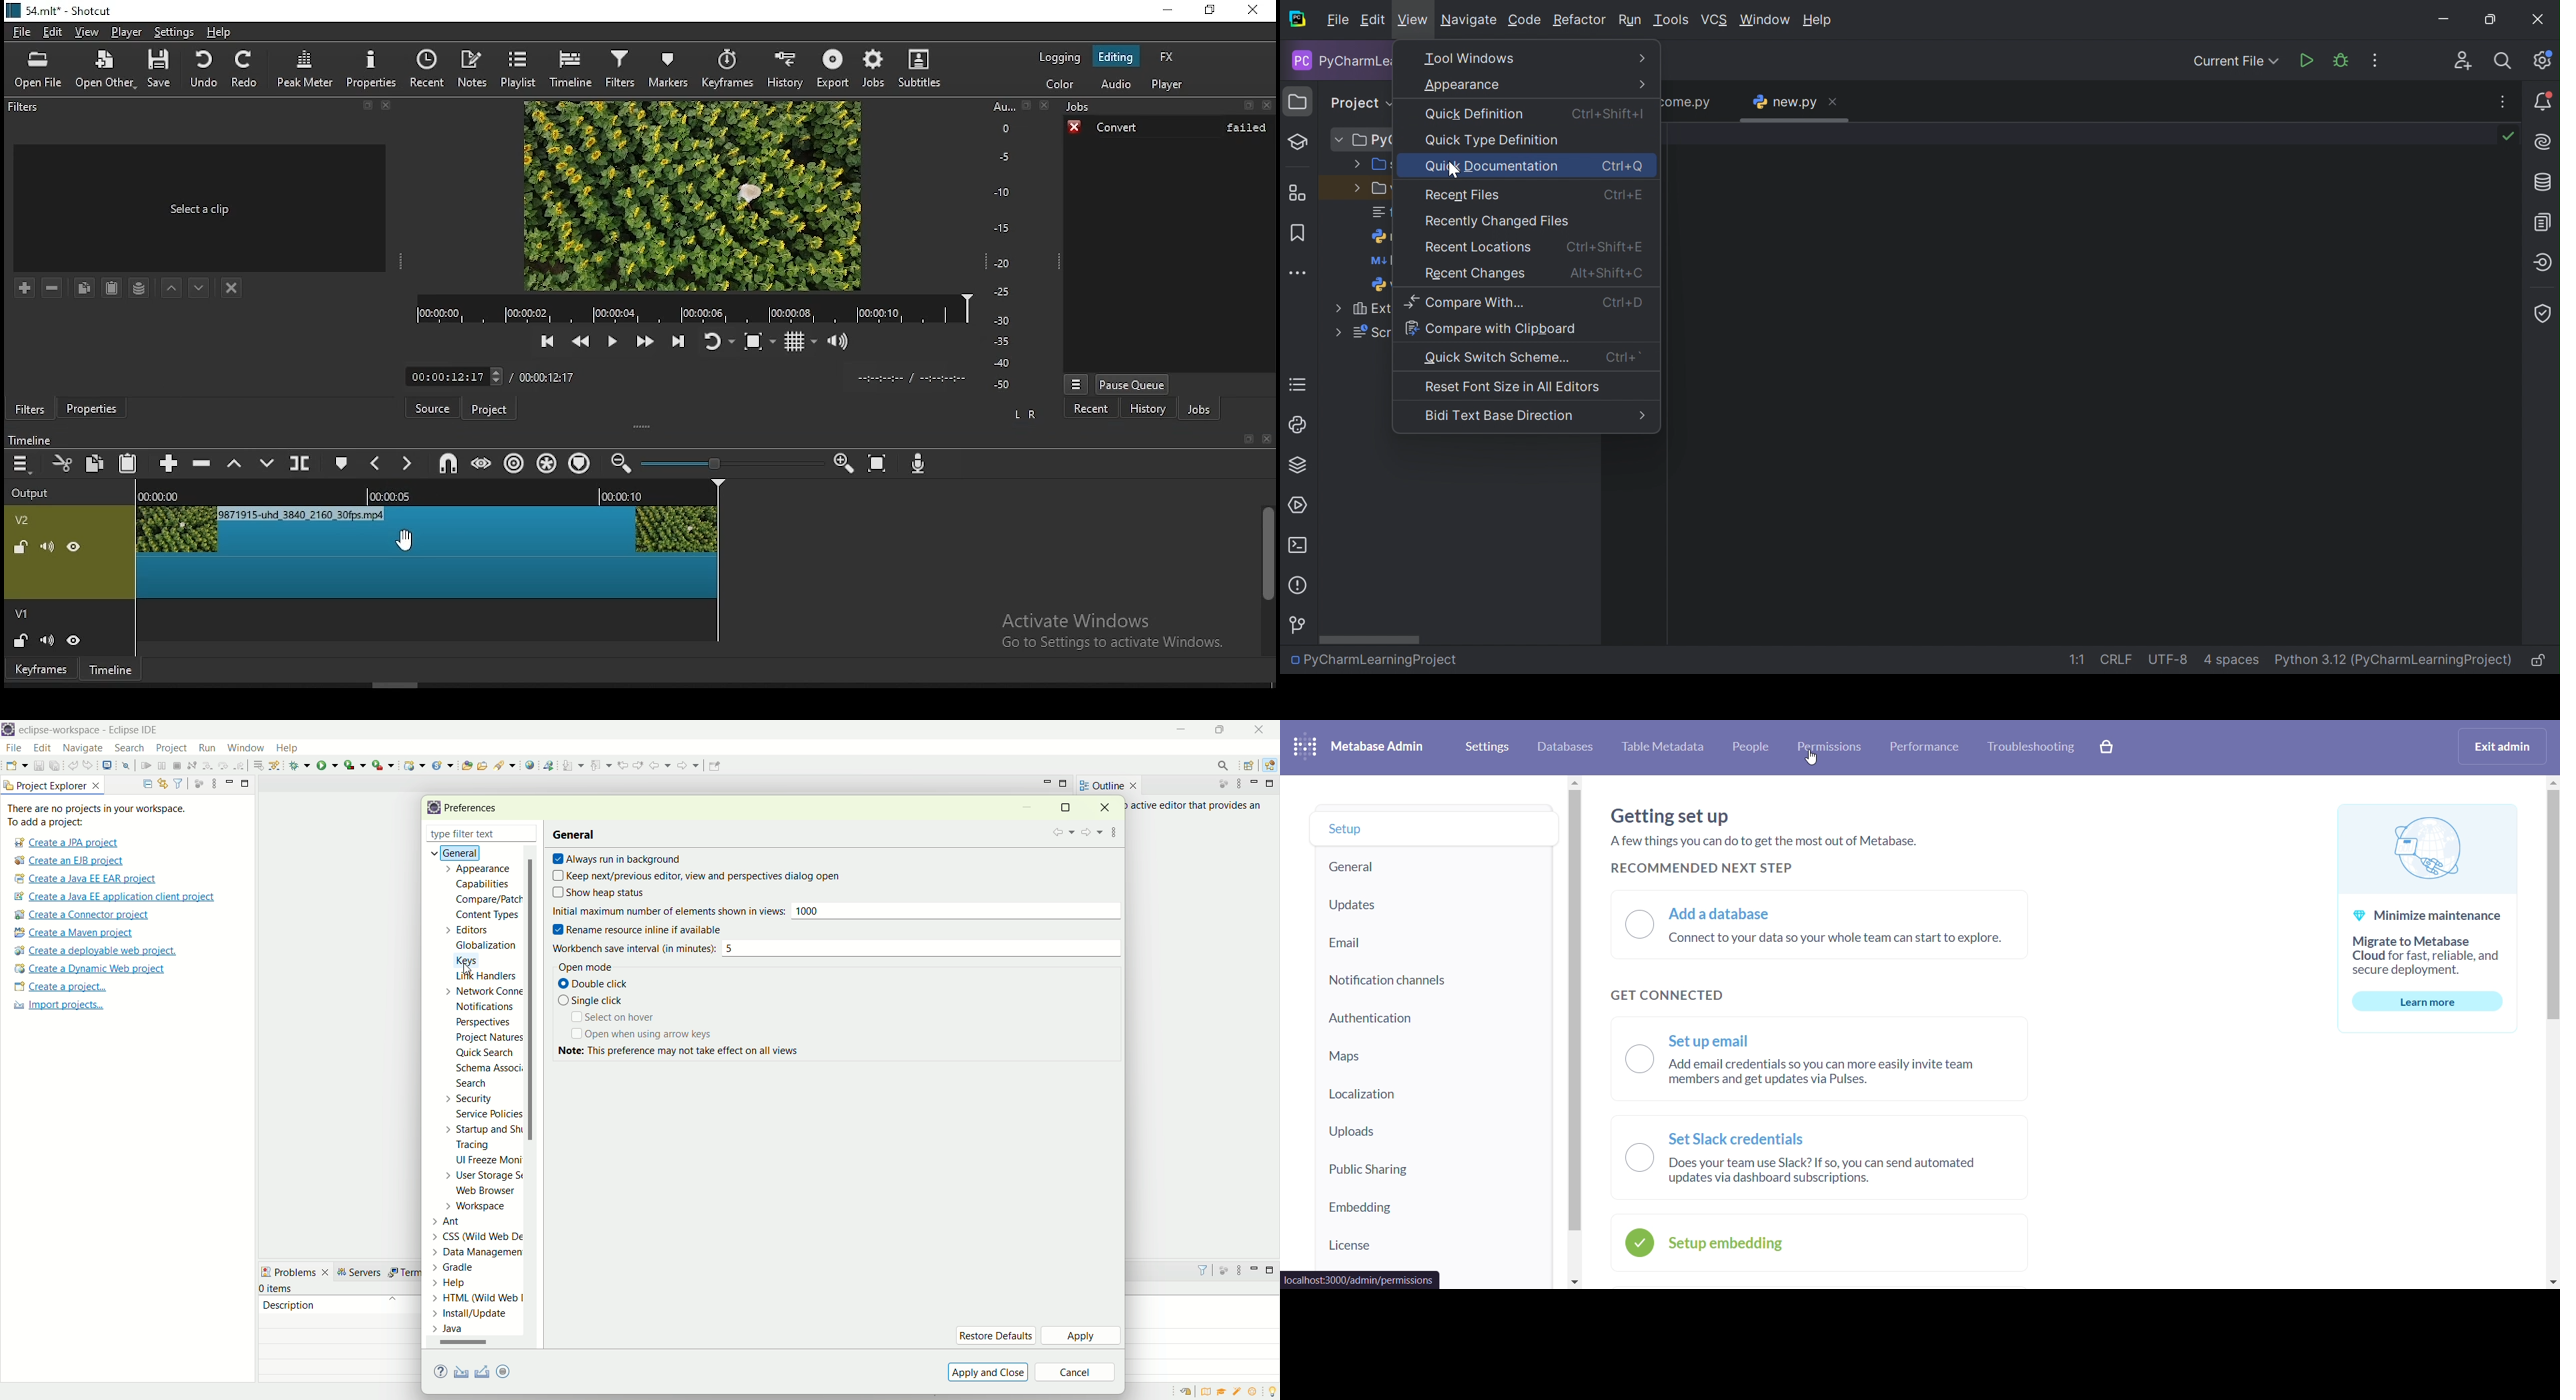 Image resolution: width=2576 pixels, height=1400 pixels. I want to click on export, so click(513, 1371).